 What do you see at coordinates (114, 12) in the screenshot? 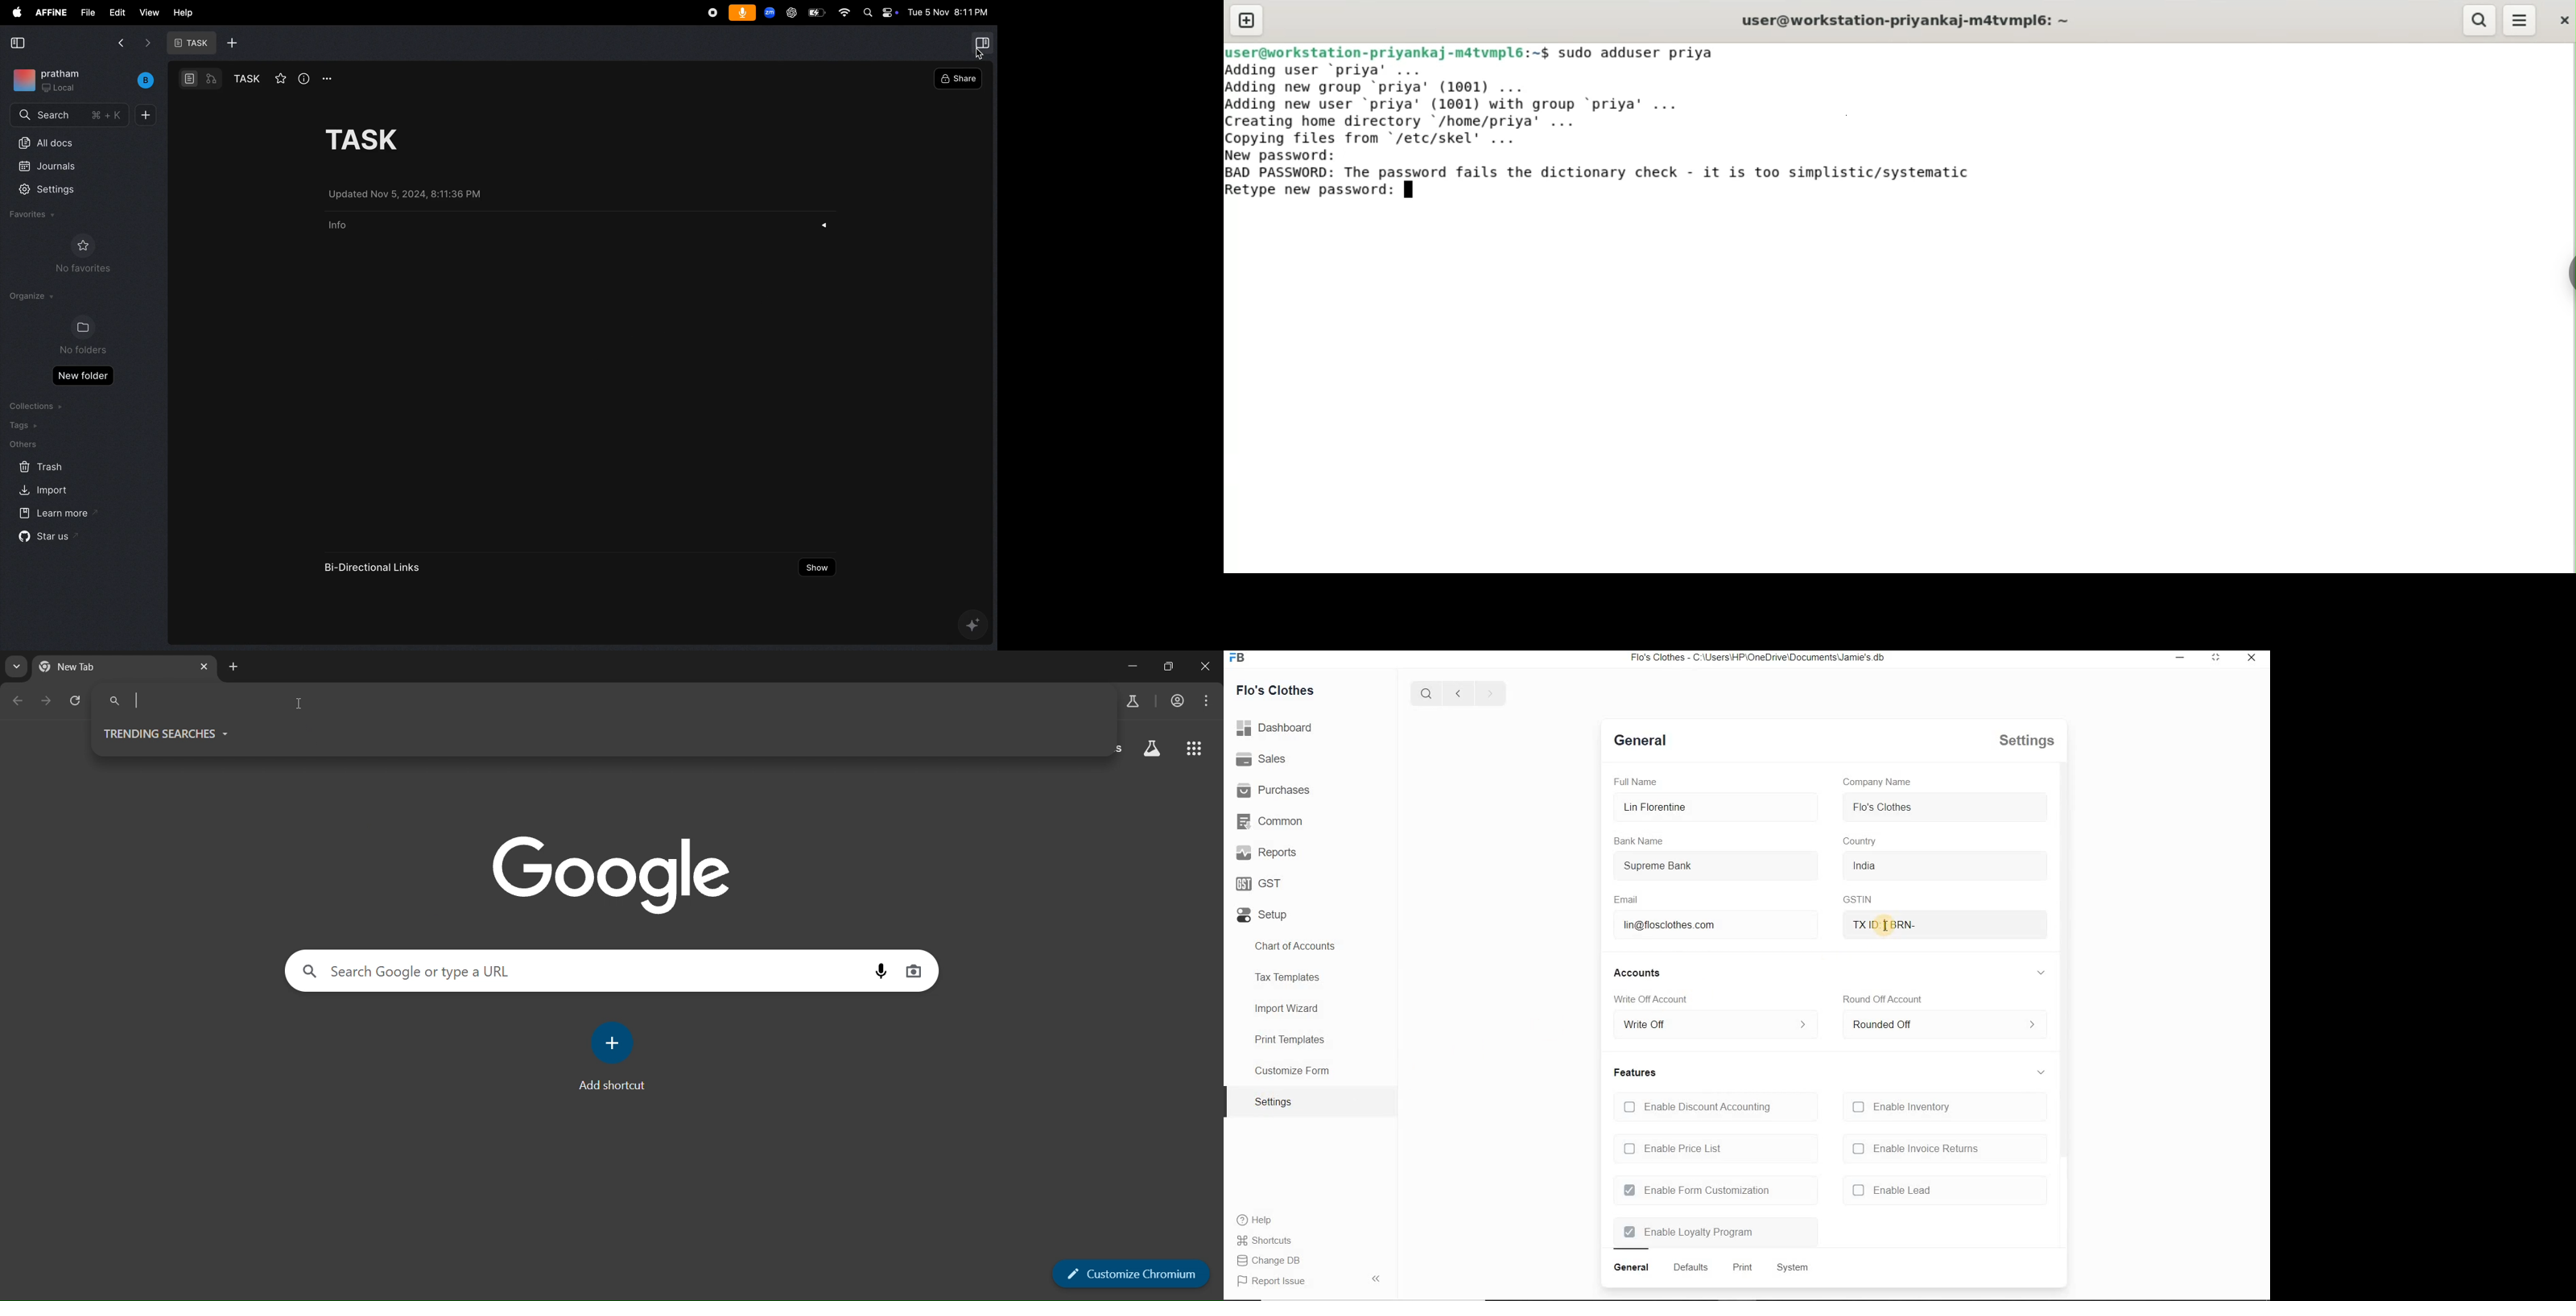
I see `edit` at bounding box center [114, 12].